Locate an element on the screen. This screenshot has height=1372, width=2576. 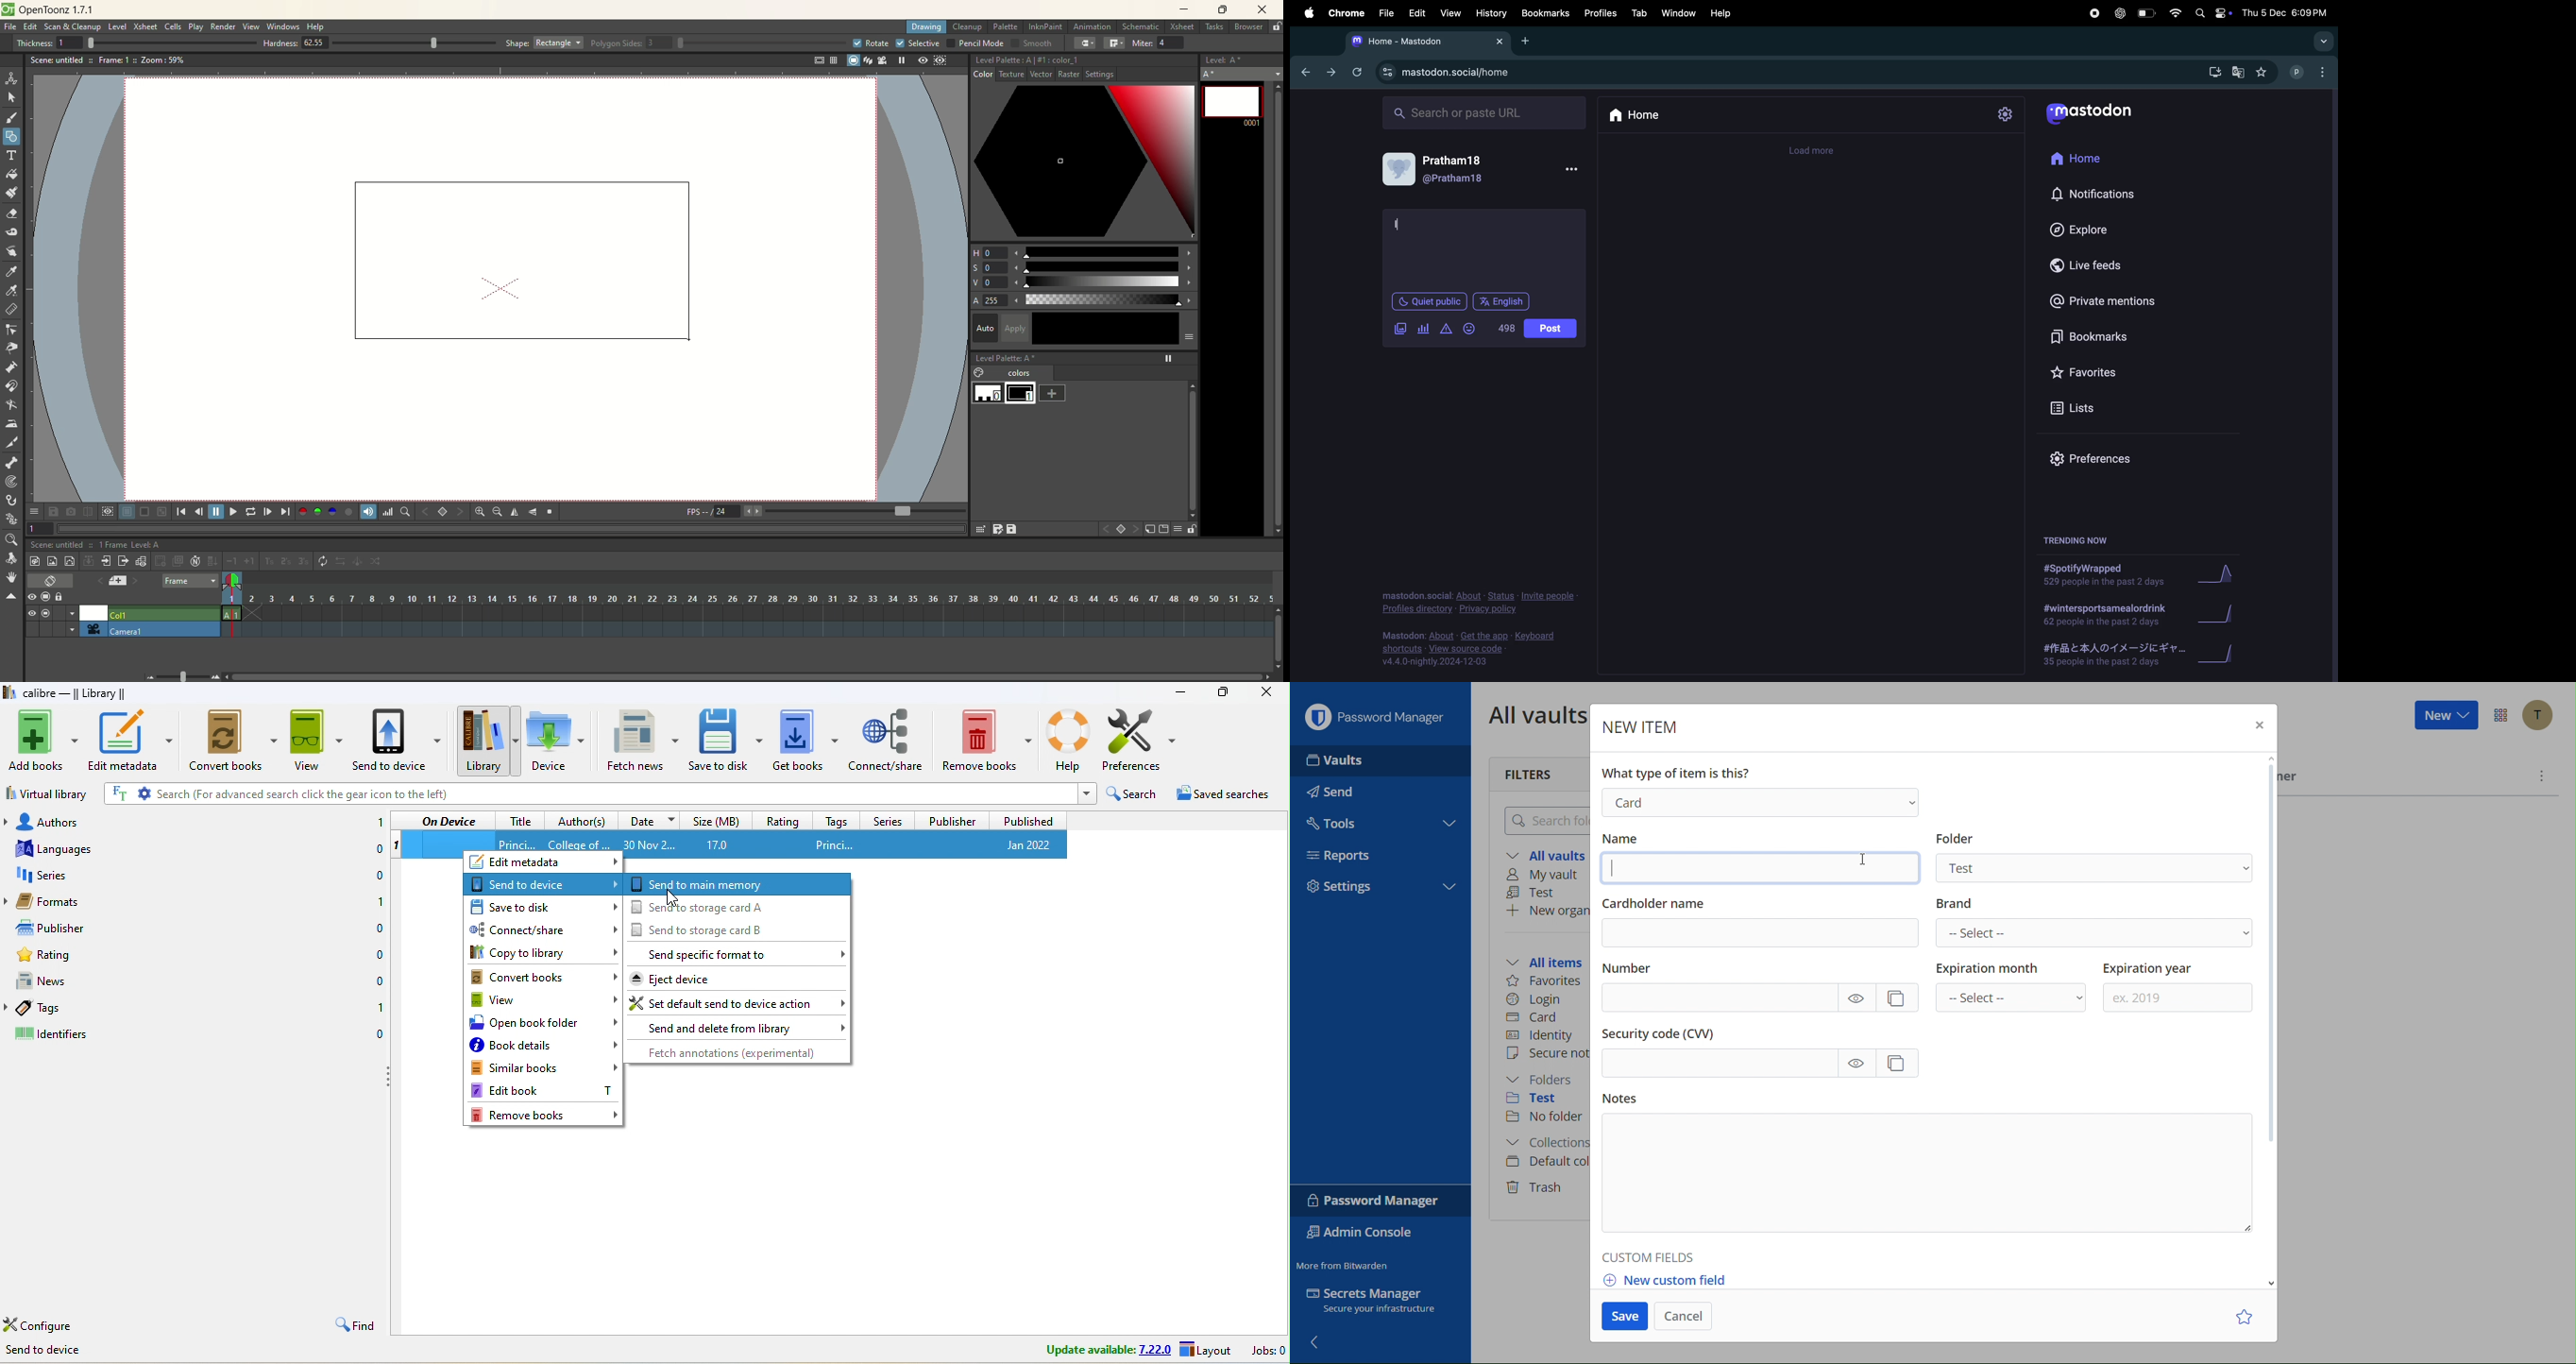
Password Manager is located at coordinates (1384, 718).